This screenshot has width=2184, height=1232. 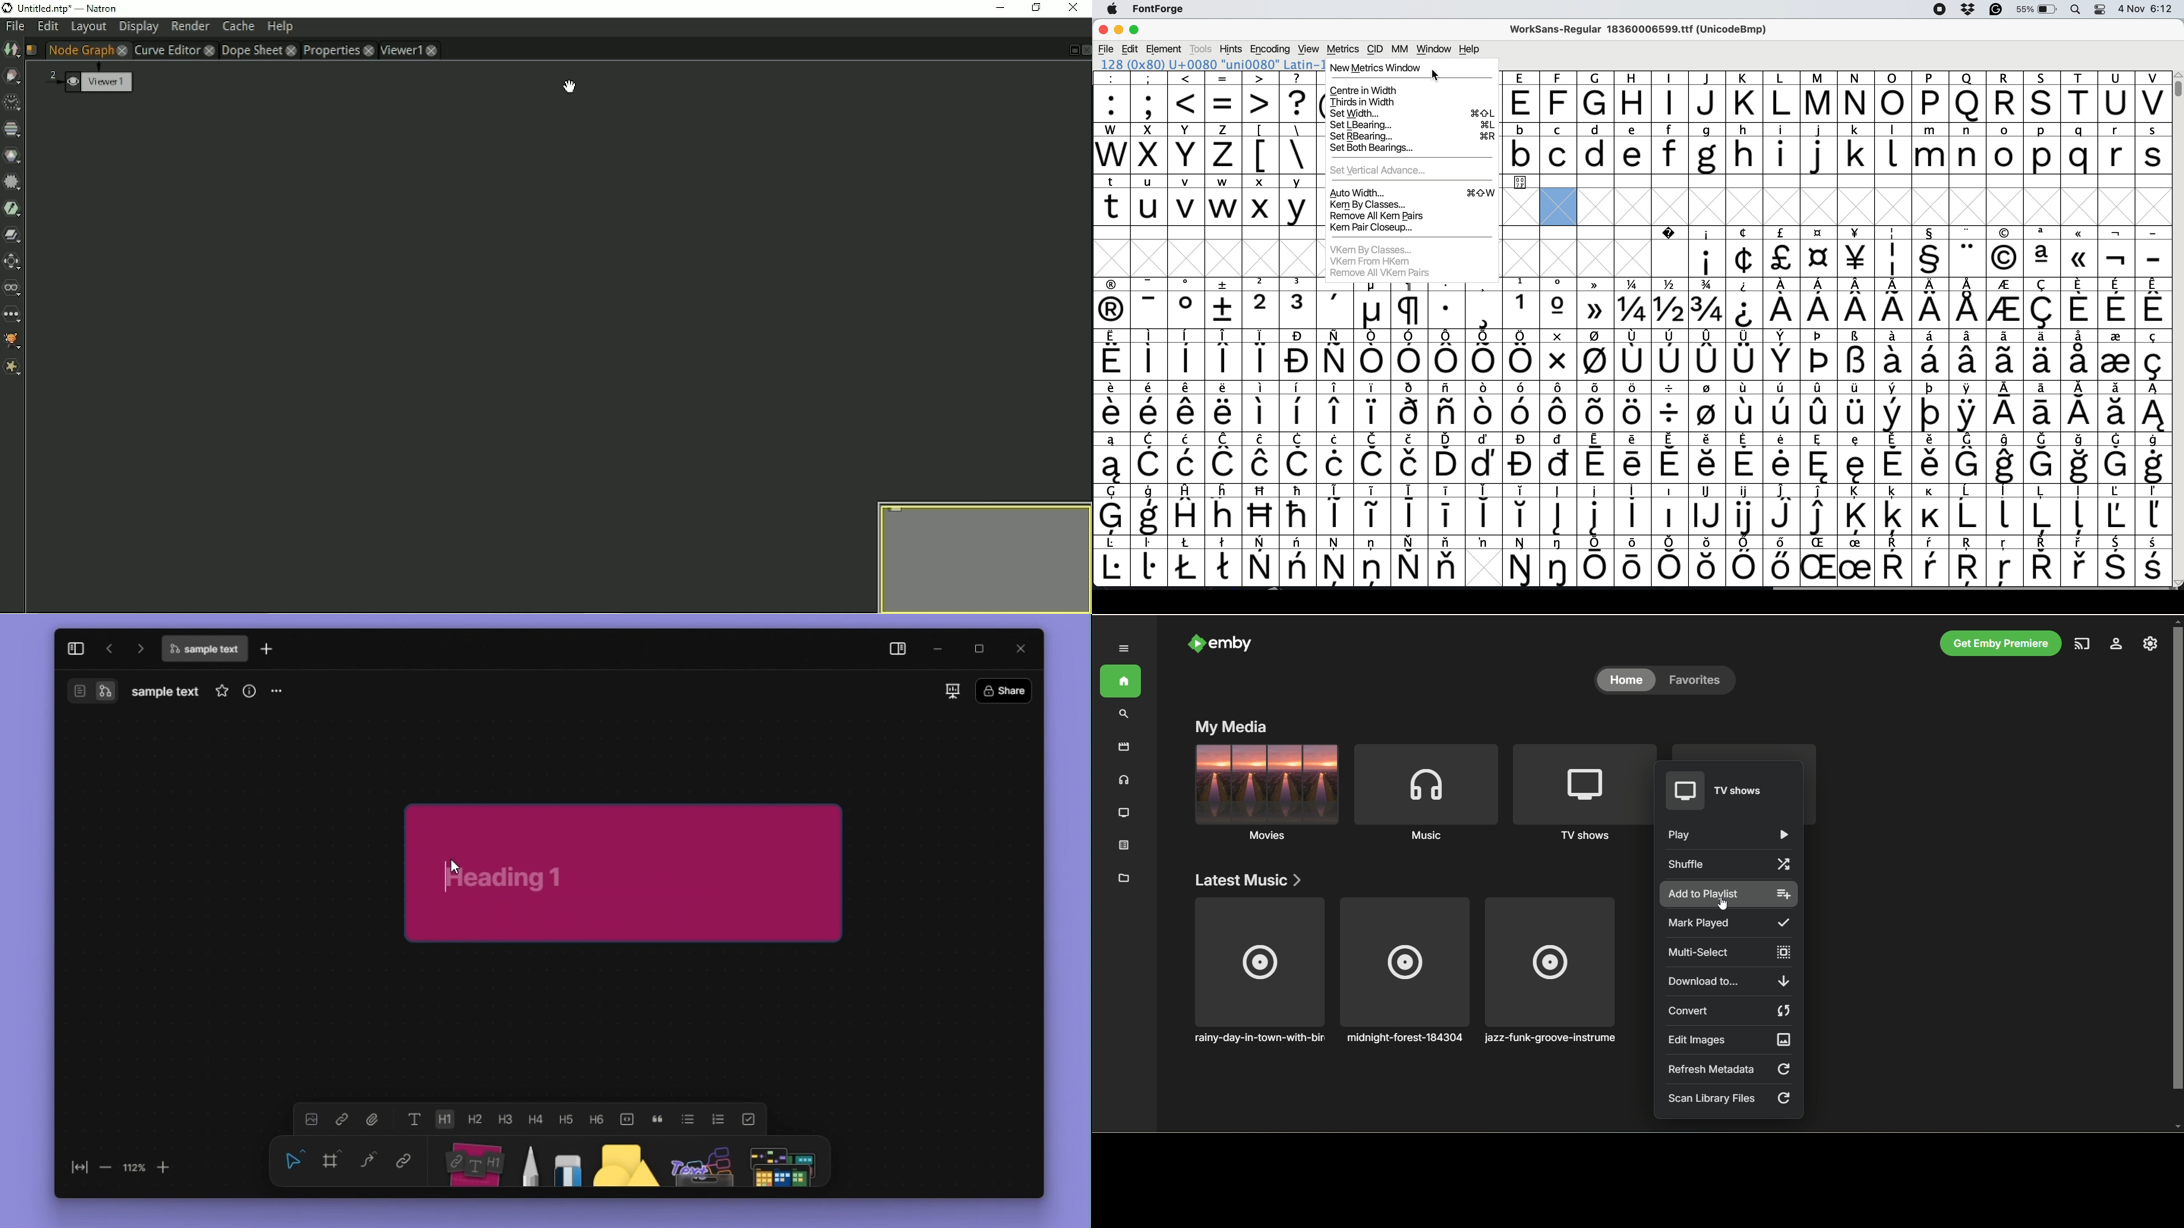 What do you see at coordinates (1728, 923) in the screenshot?
I see `mark played` at bounding box center [1728, 923].